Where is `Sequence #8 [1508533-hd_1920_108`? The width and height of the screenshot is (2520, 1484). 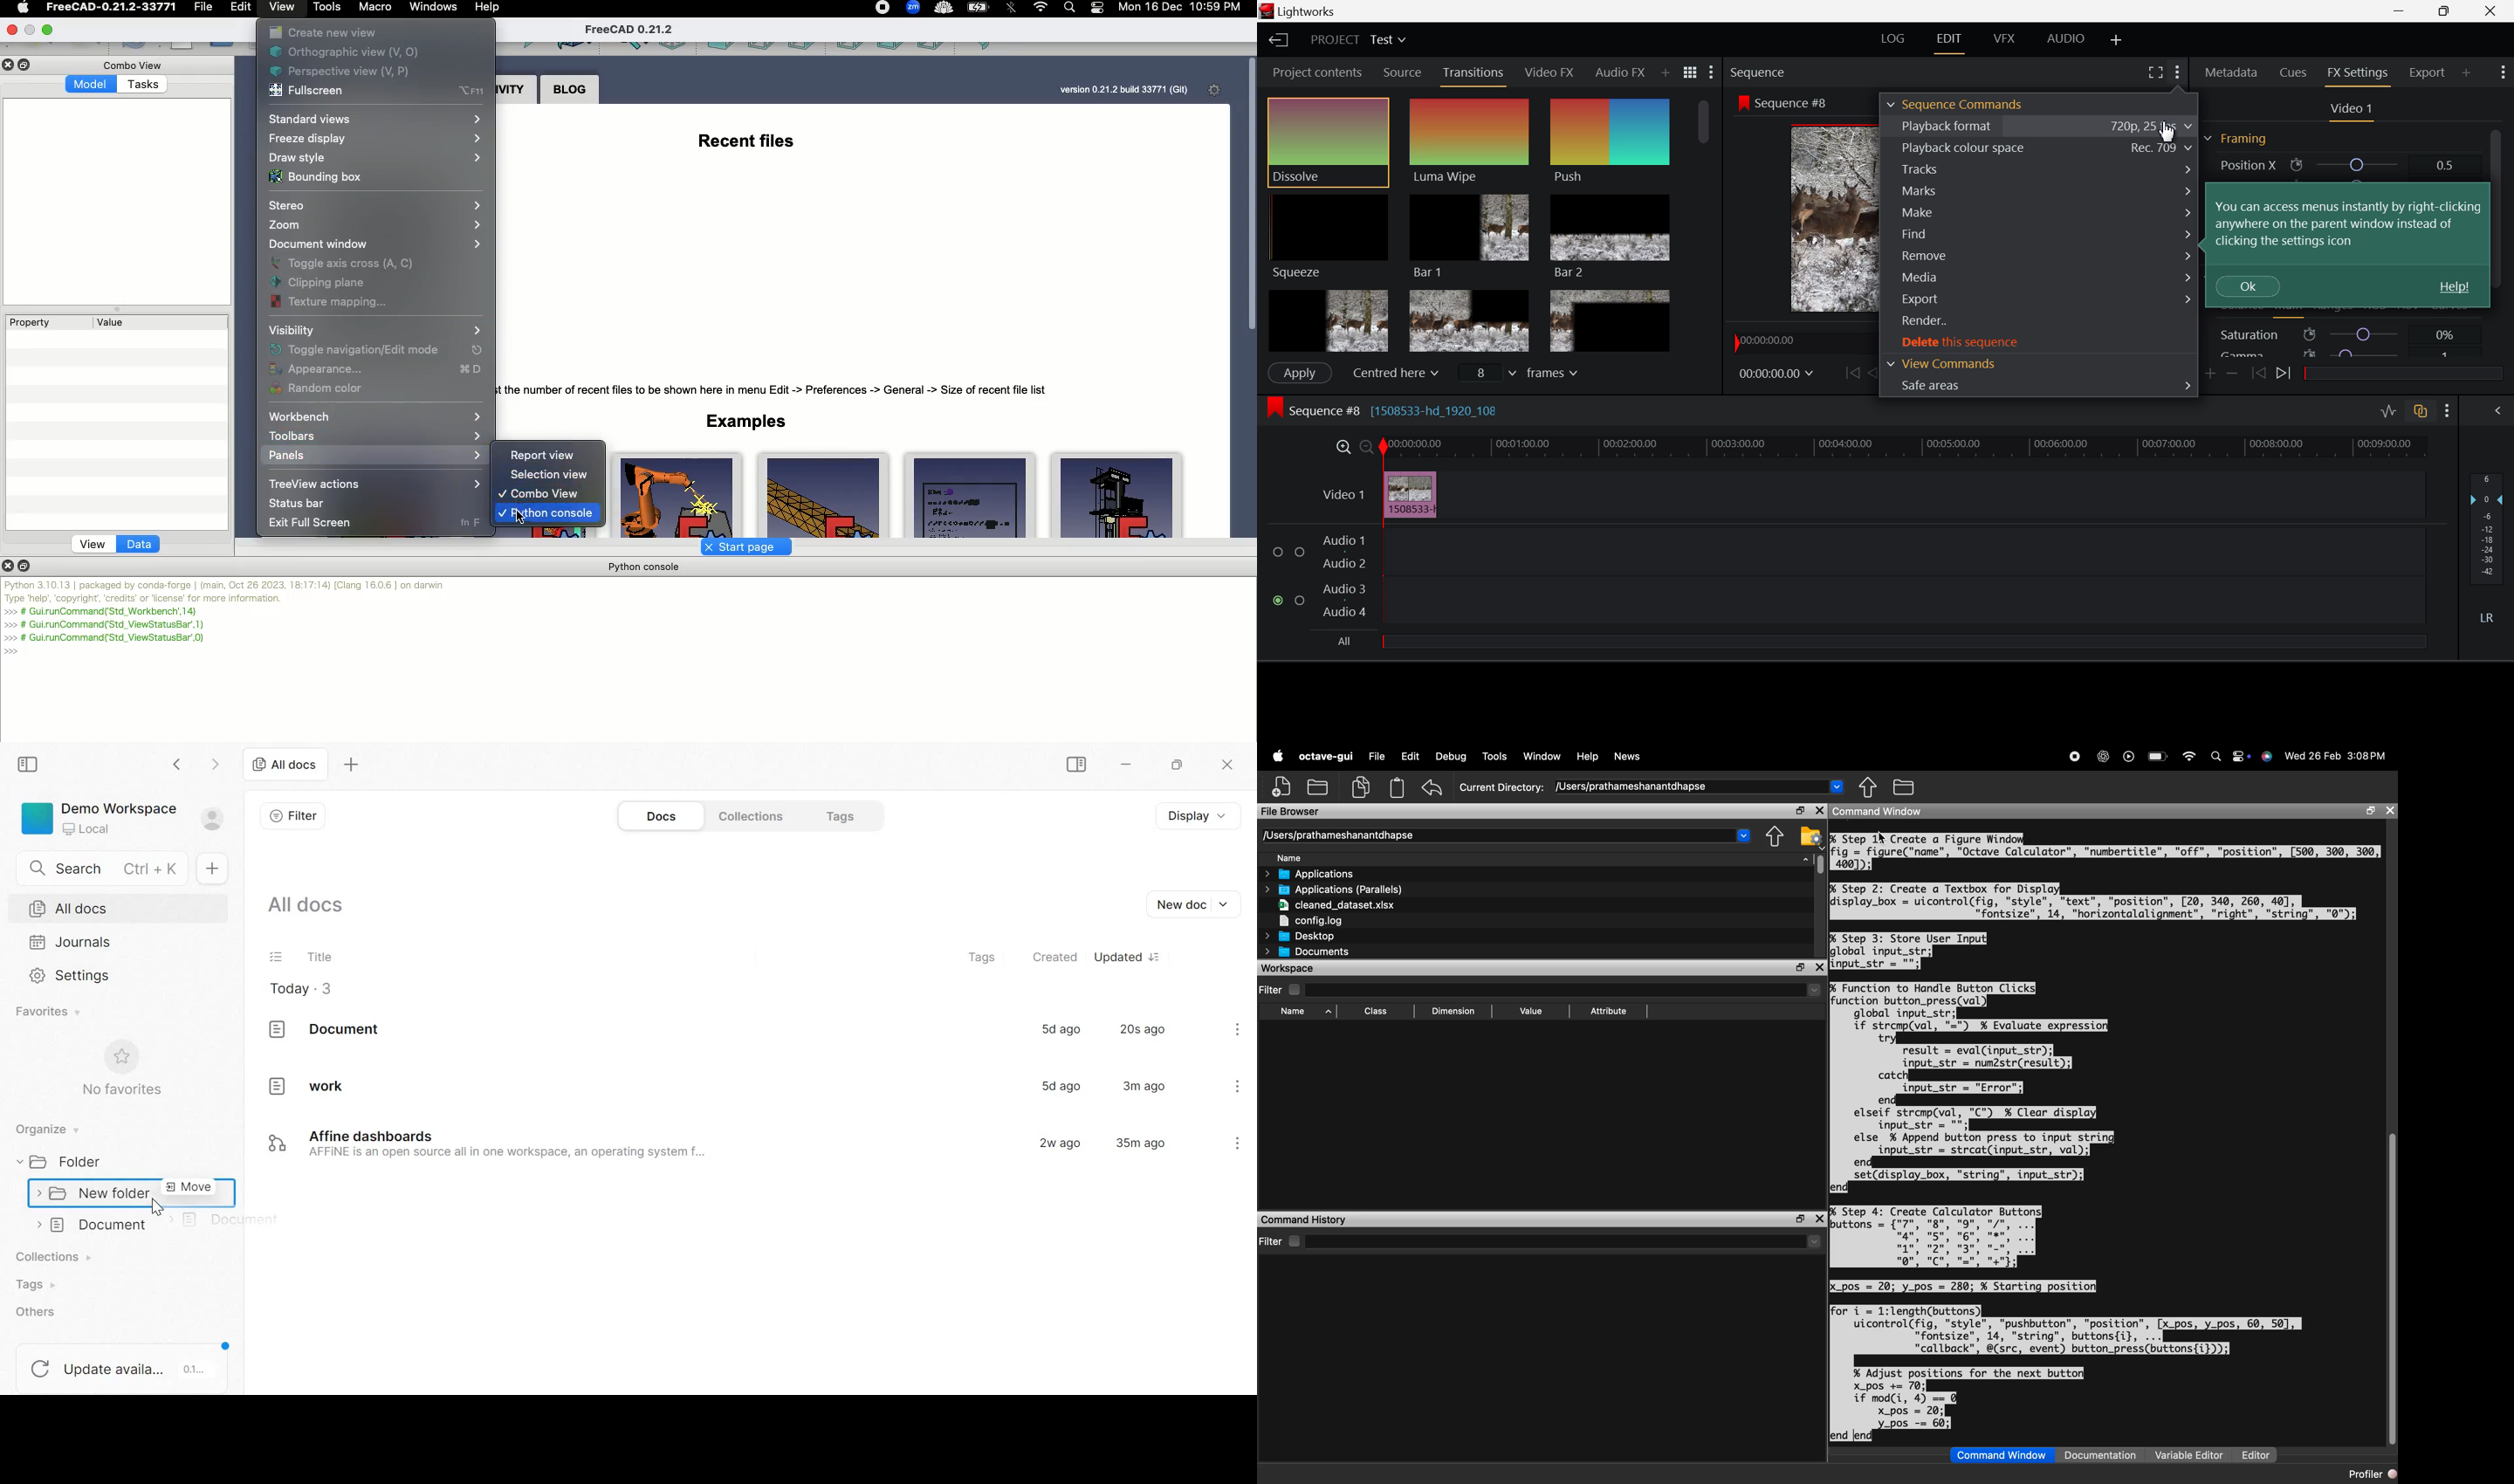
Sequence #8 [1508533-hd_1920_108 is located at coordinates (1422, 410).